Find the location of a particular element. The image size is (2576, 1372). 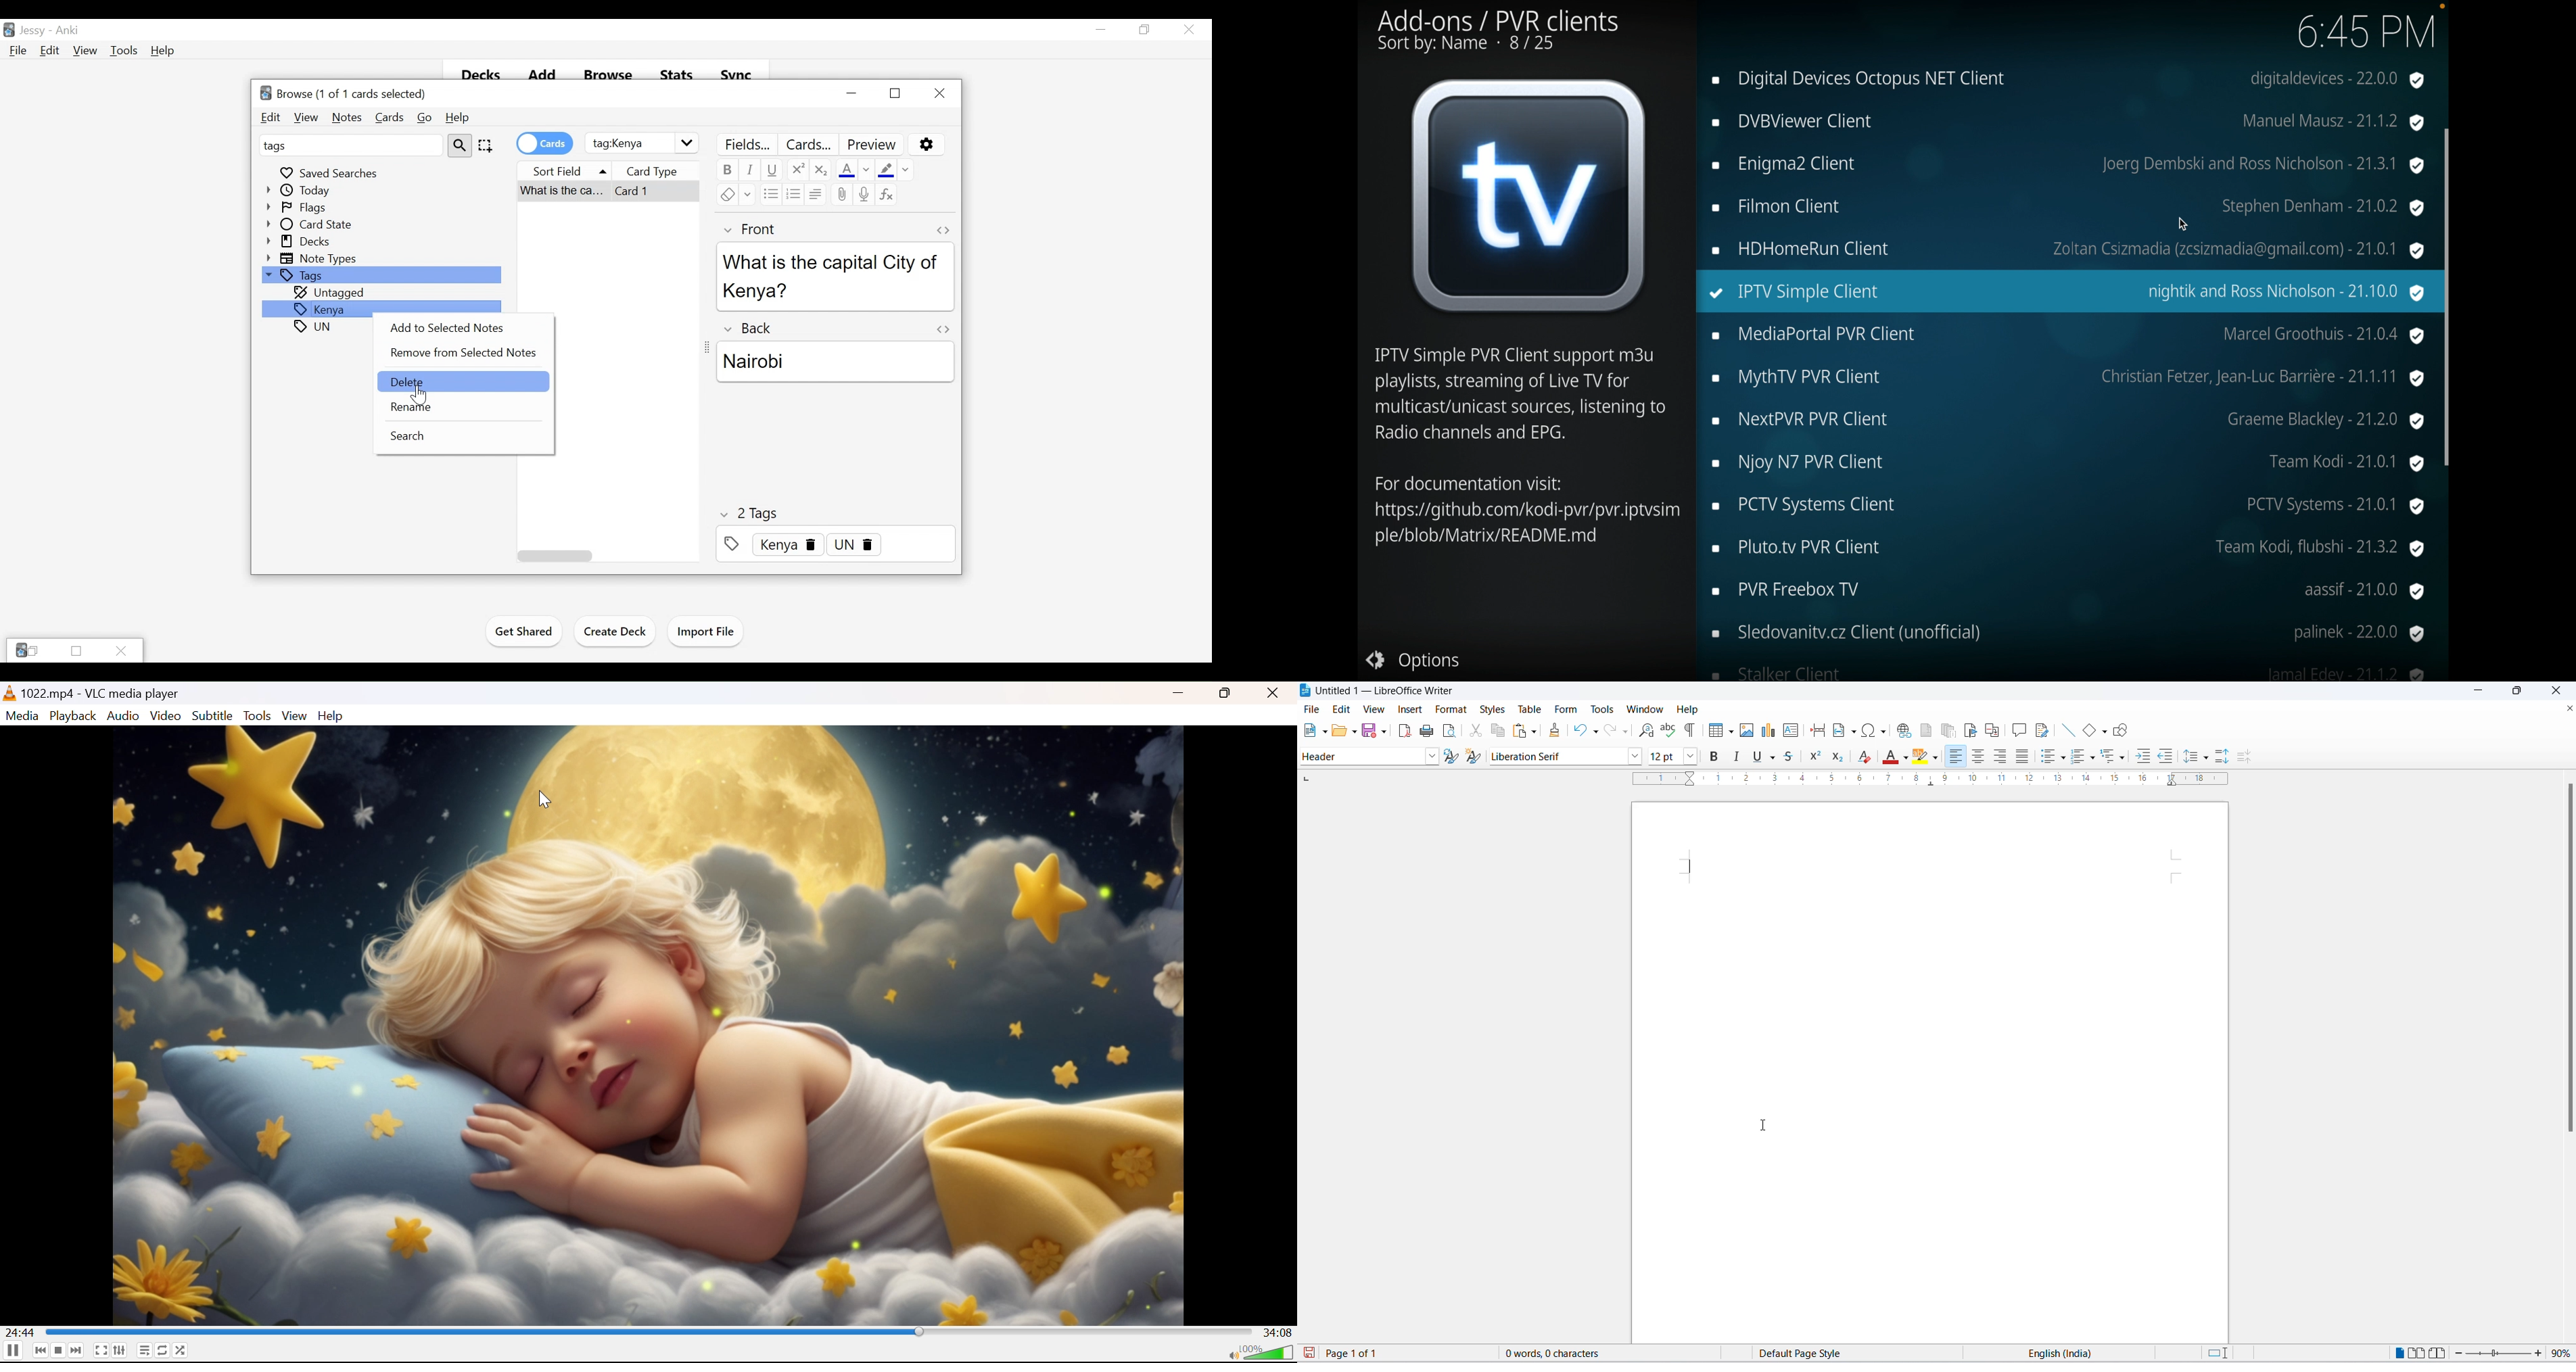

toggle ordered list options is located at coordinates (2095, 760).